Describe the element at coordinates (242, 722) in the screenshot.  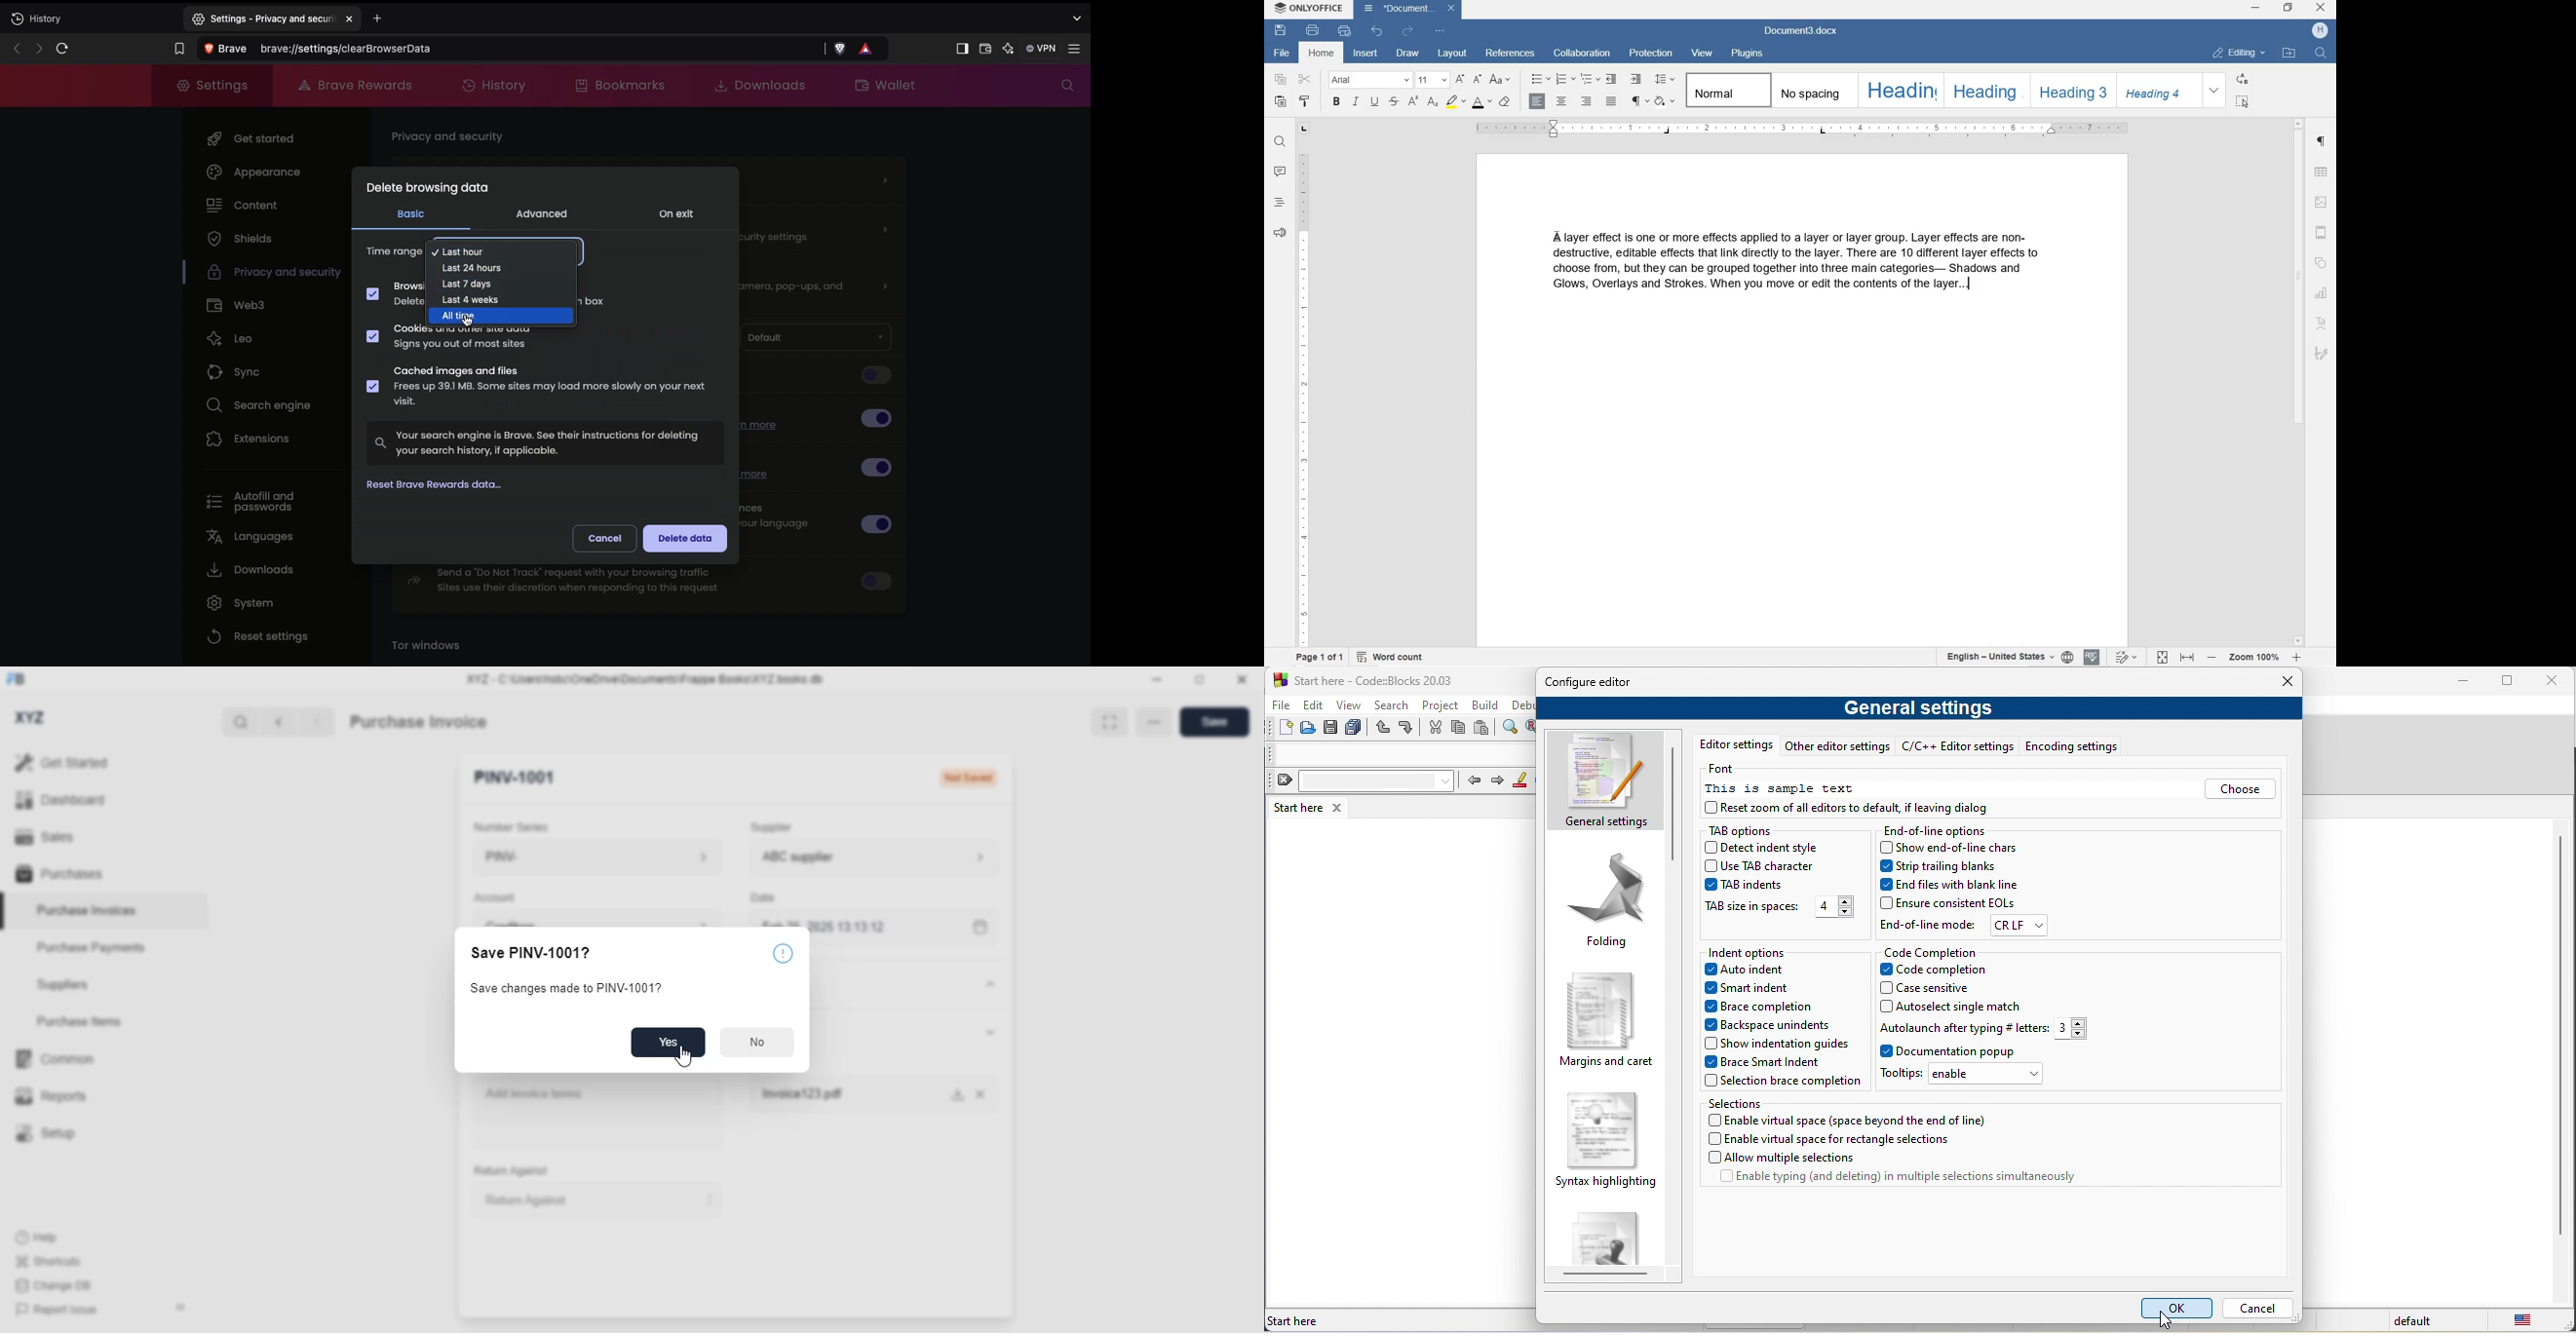
I see `search` at that location.